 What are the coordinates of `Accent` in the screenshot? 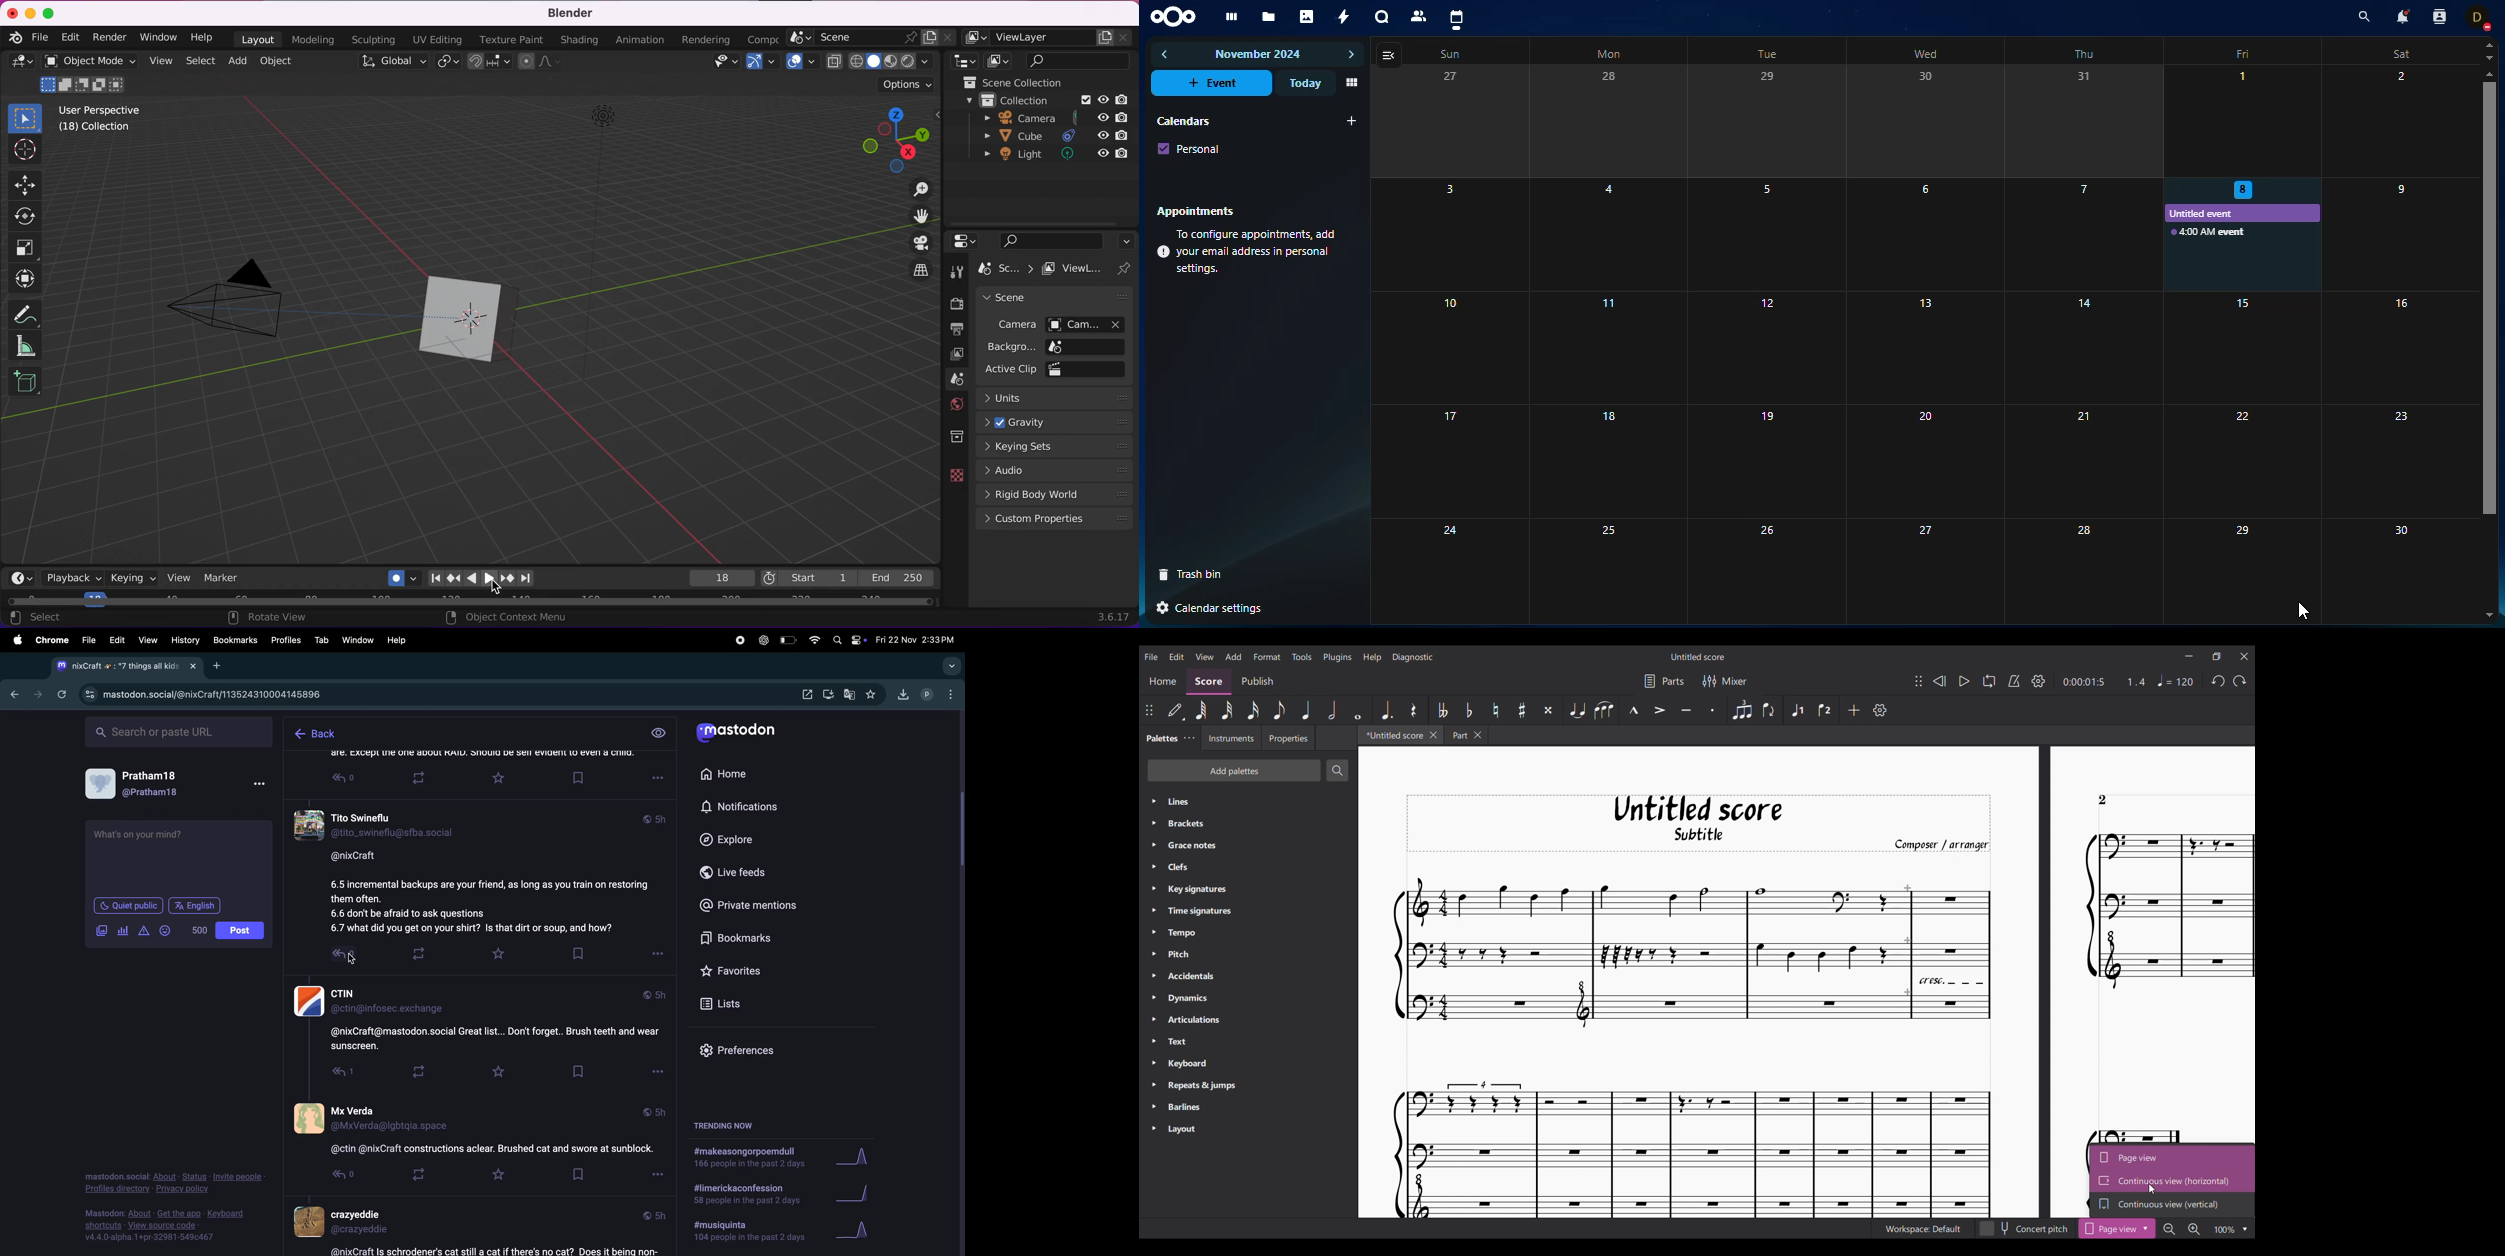 It's located at (1659, 710).